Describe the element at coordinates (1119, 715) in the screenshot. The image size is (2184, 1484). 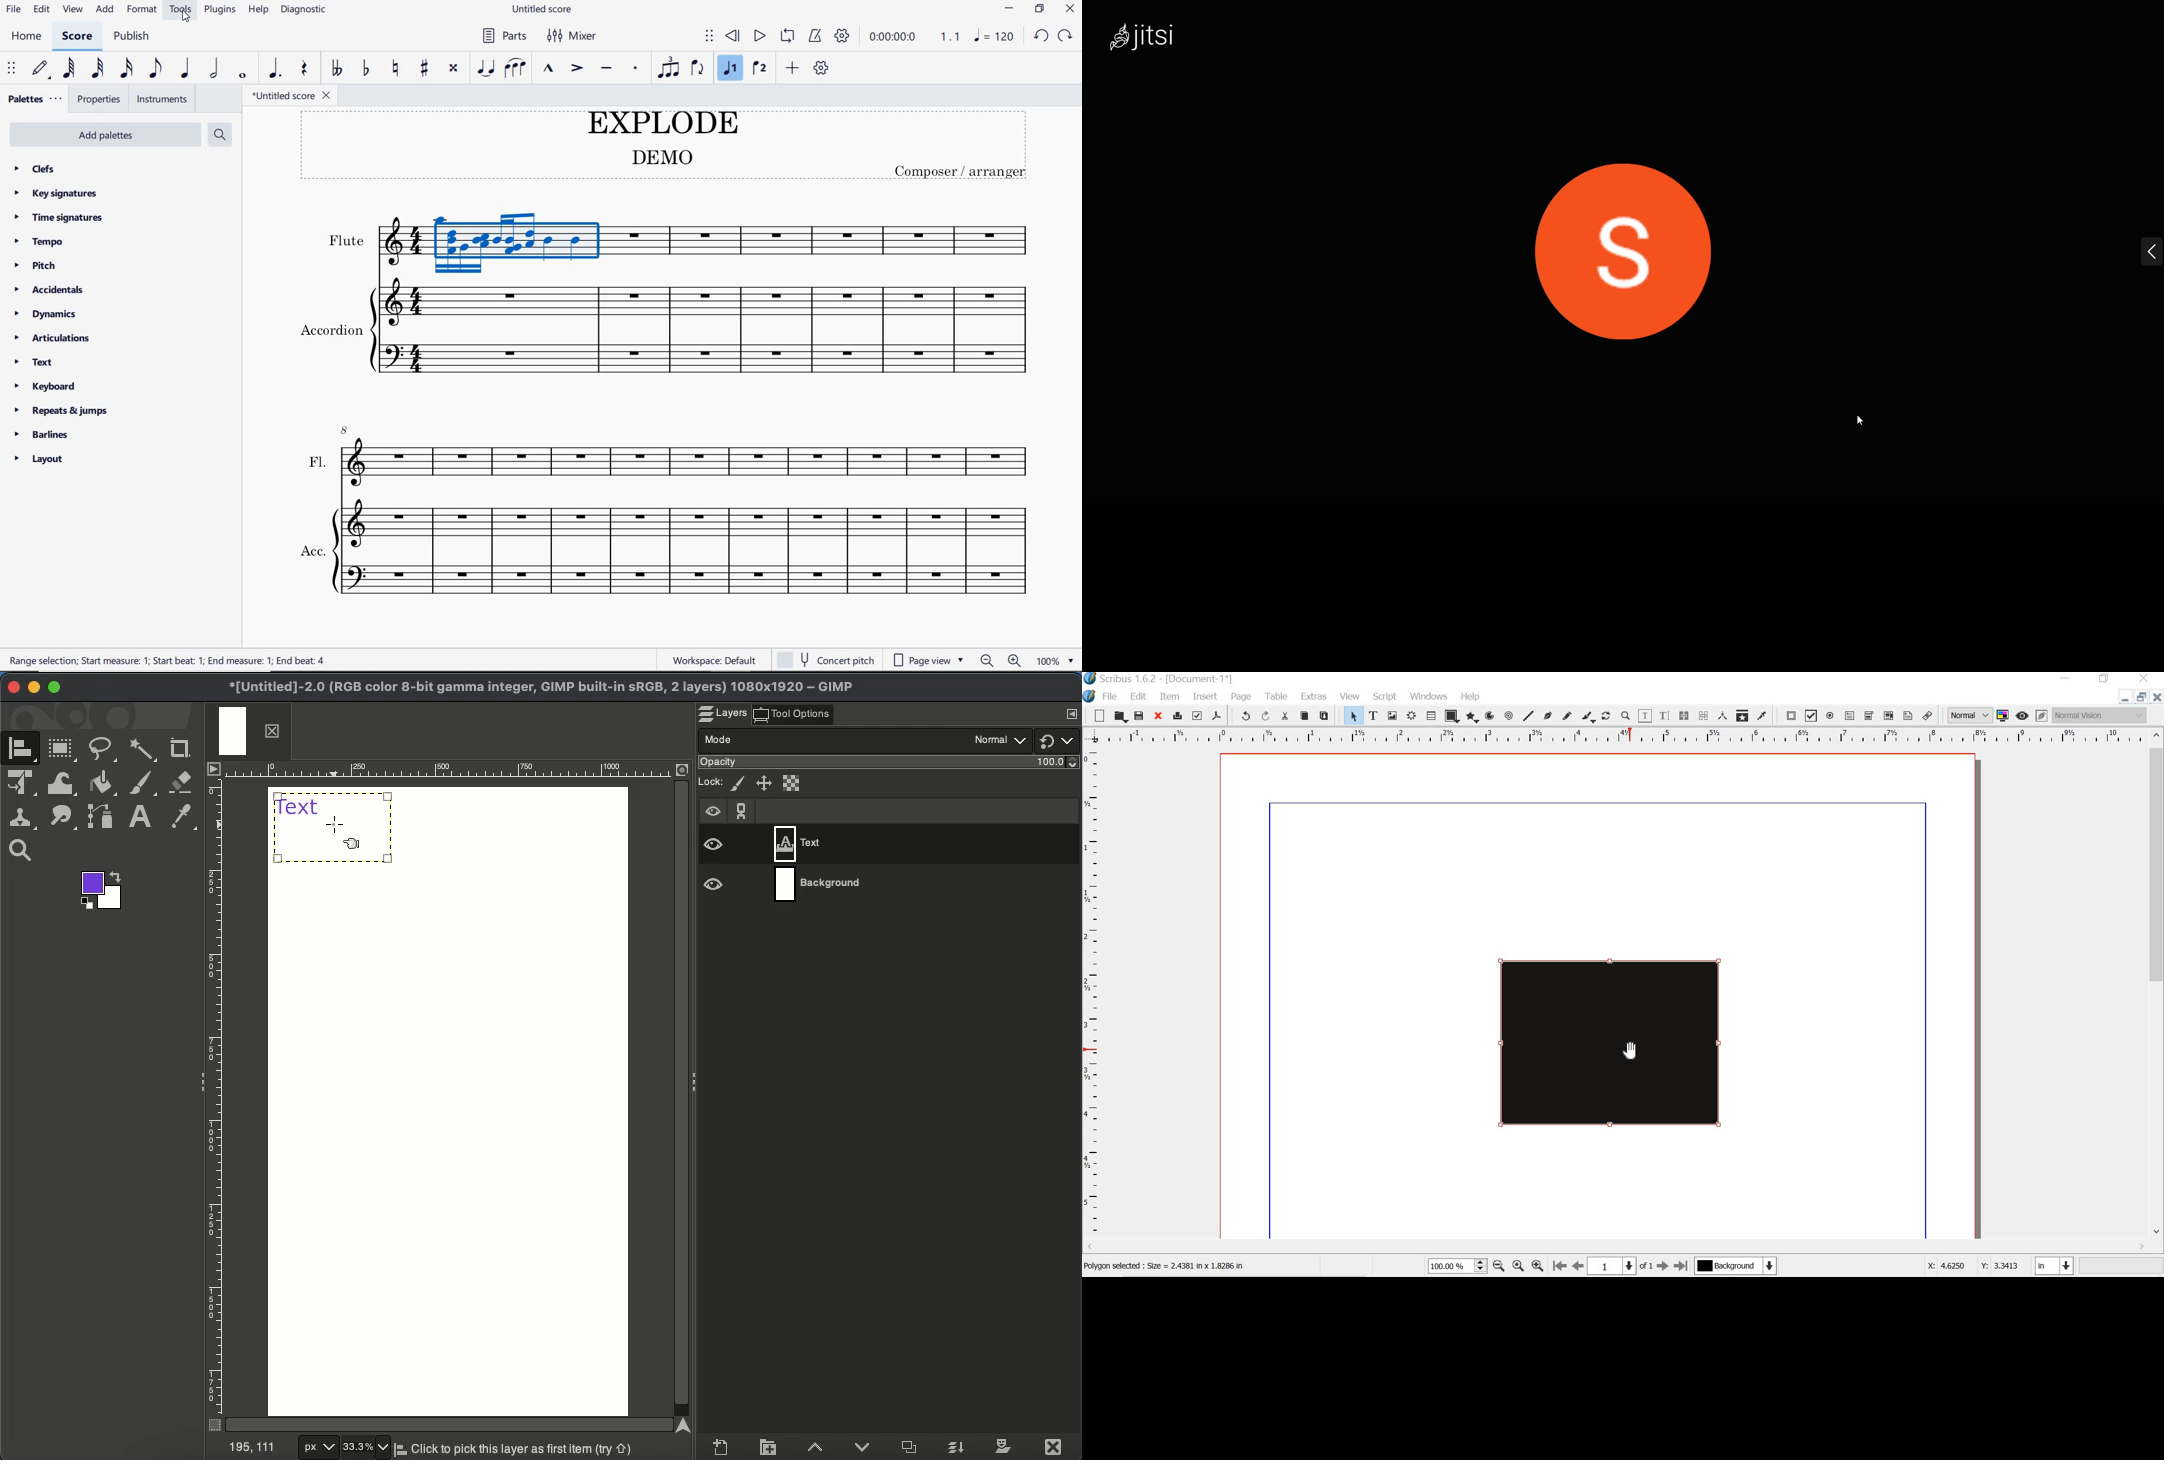
I see `open` at that location.